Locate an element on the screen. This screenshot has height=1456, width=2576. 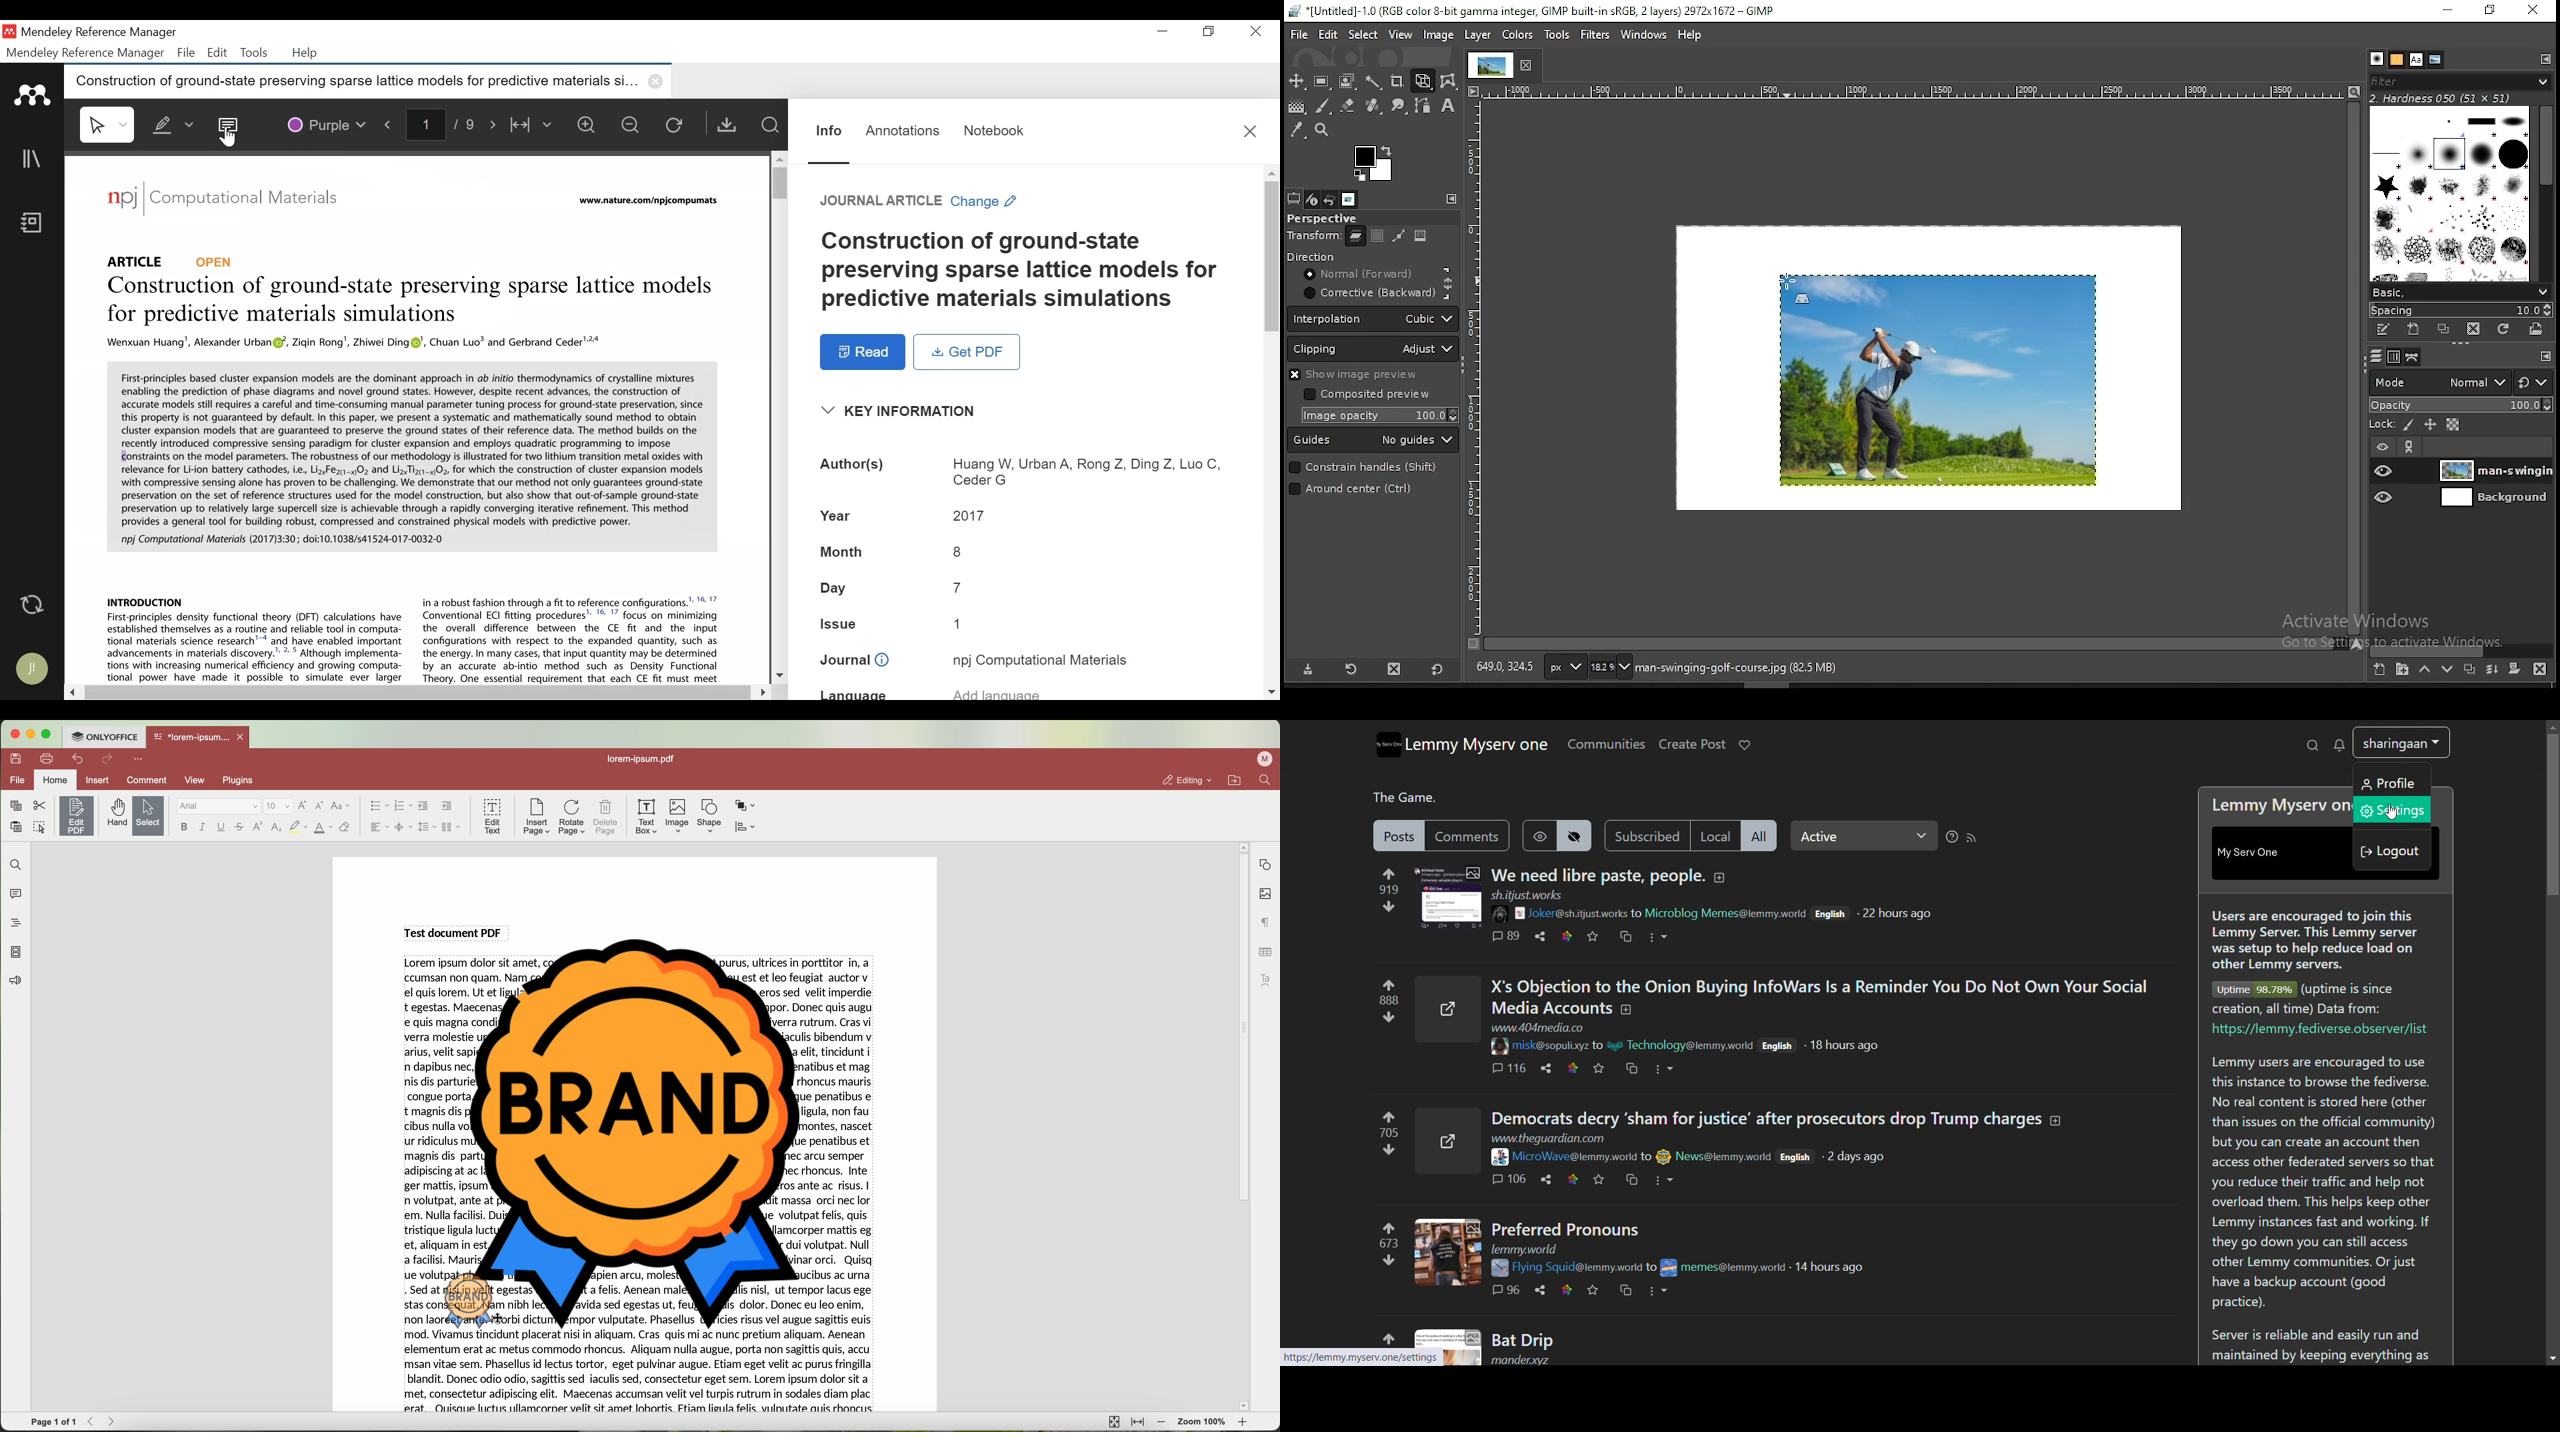
insert is located at coordinates (97, 779).